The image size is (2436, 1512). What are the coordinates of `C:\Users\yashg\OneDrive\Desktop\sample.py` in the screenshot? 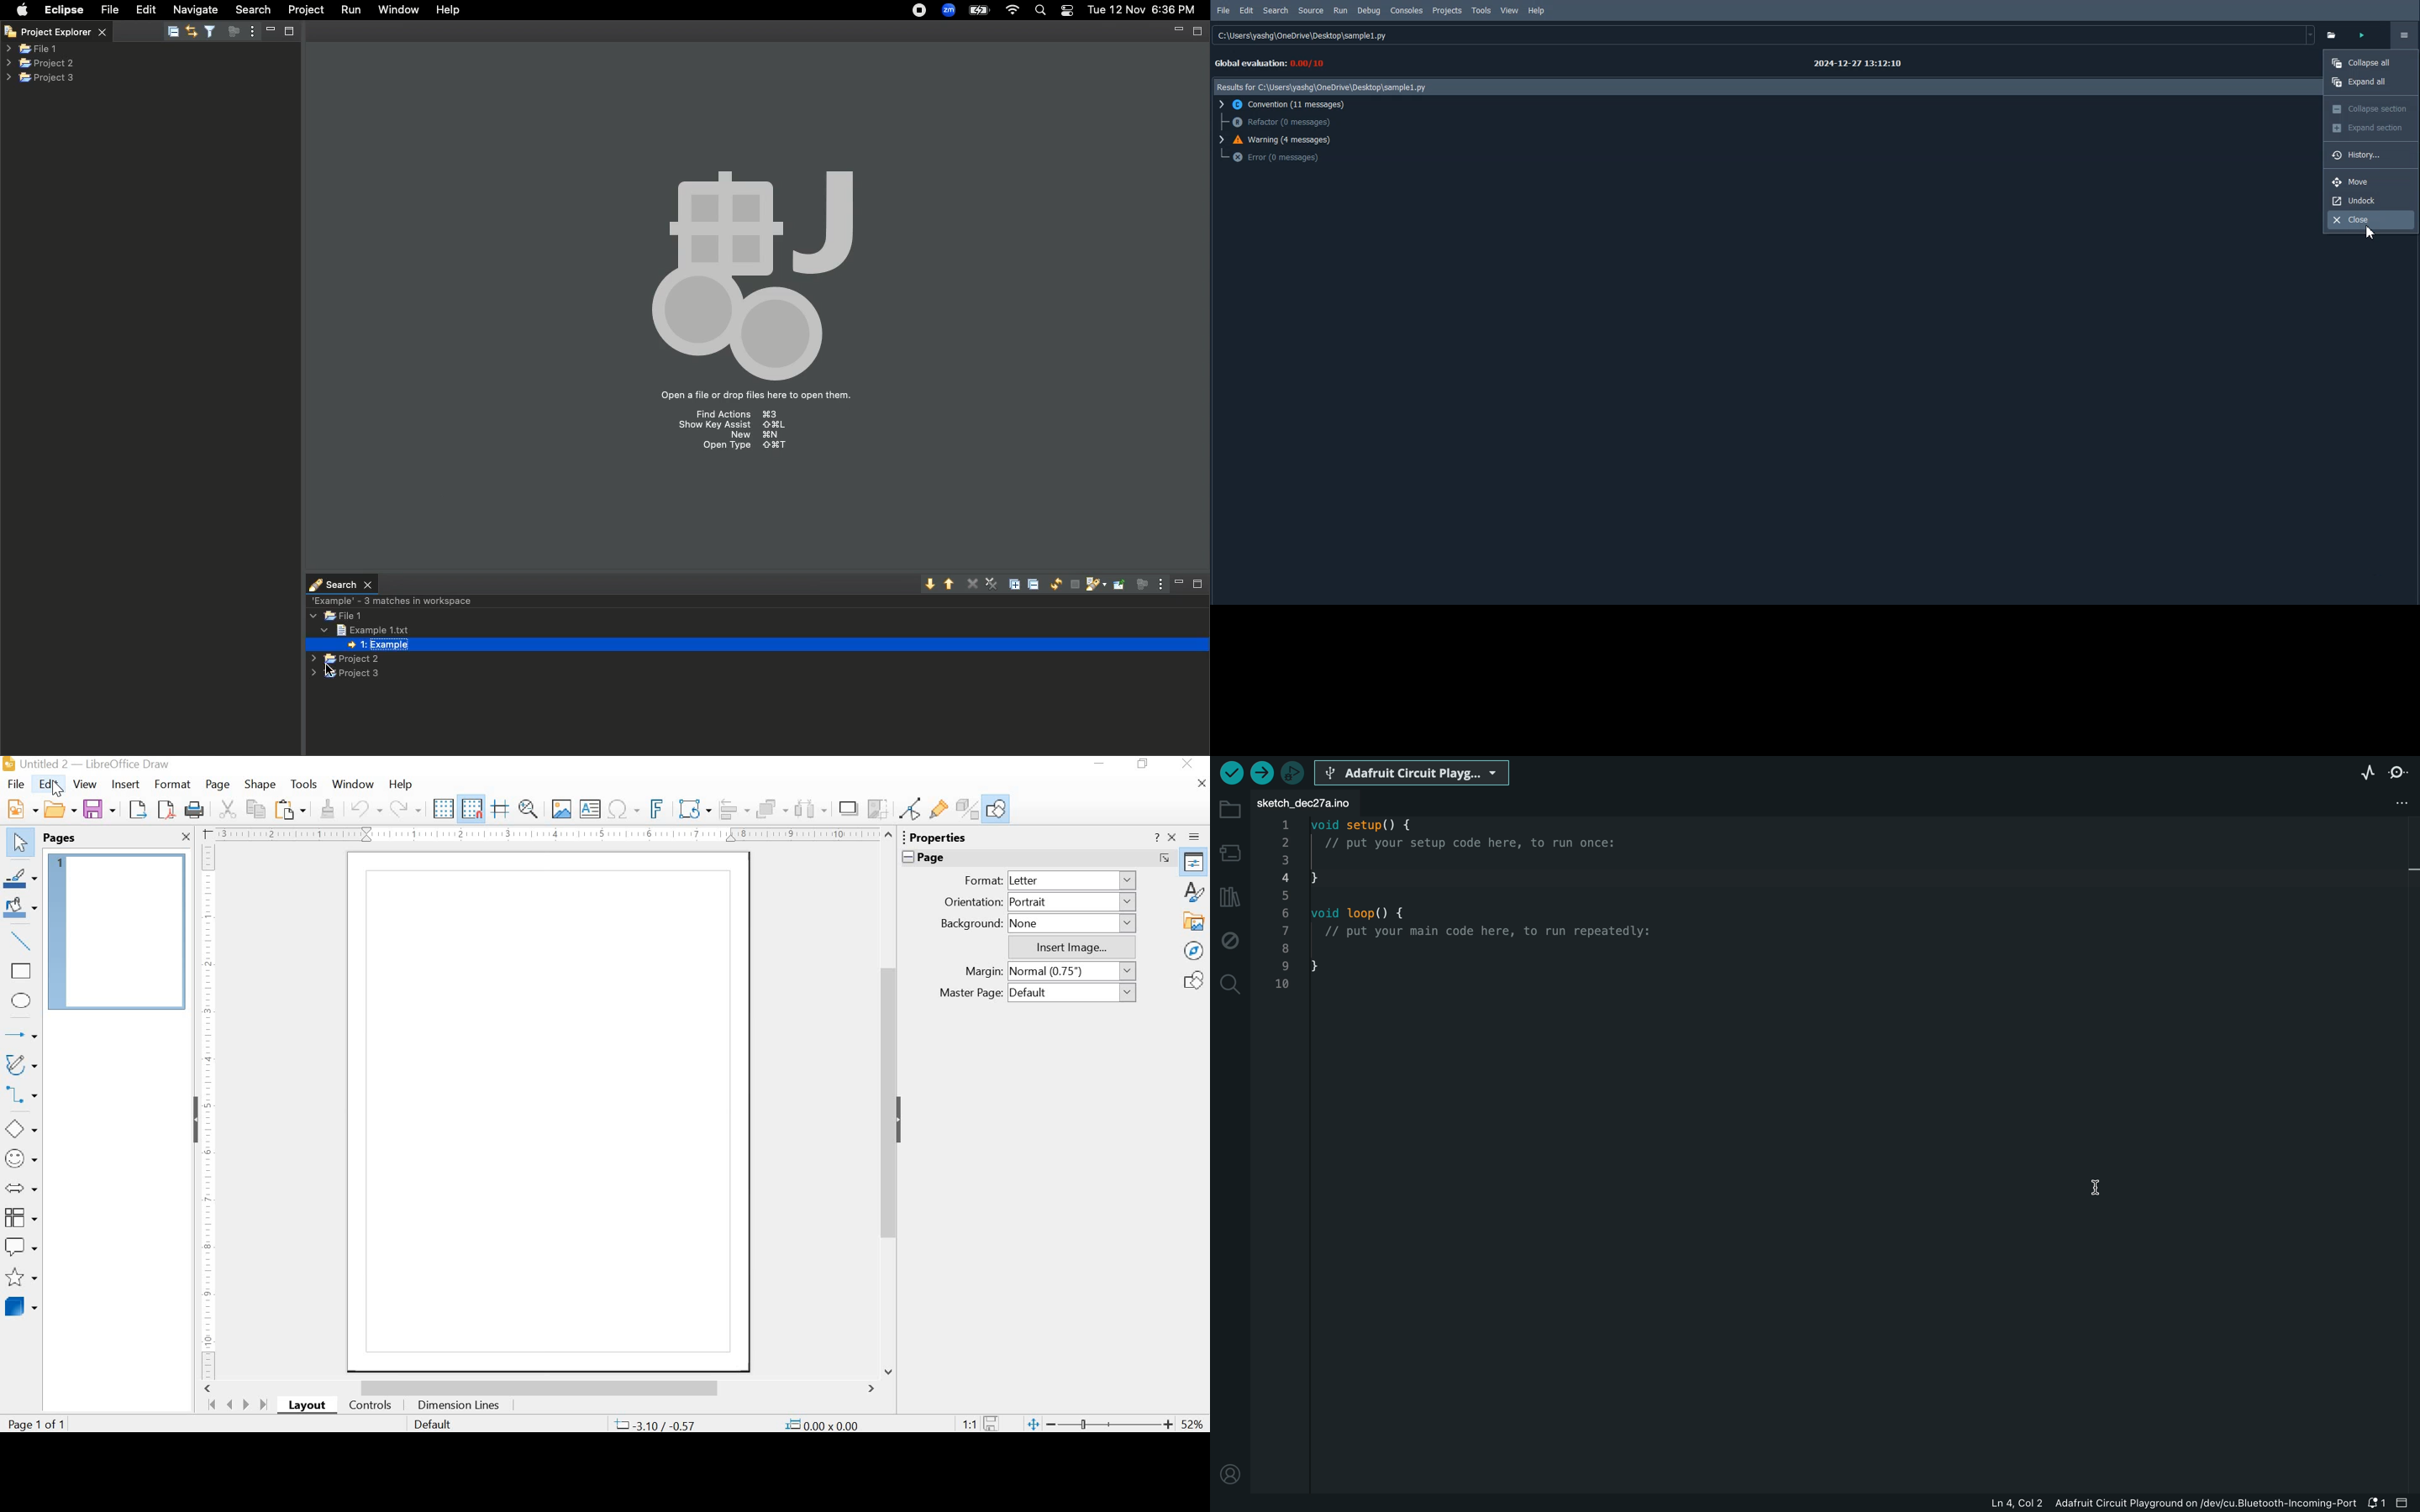 It's located at (1765, 36).